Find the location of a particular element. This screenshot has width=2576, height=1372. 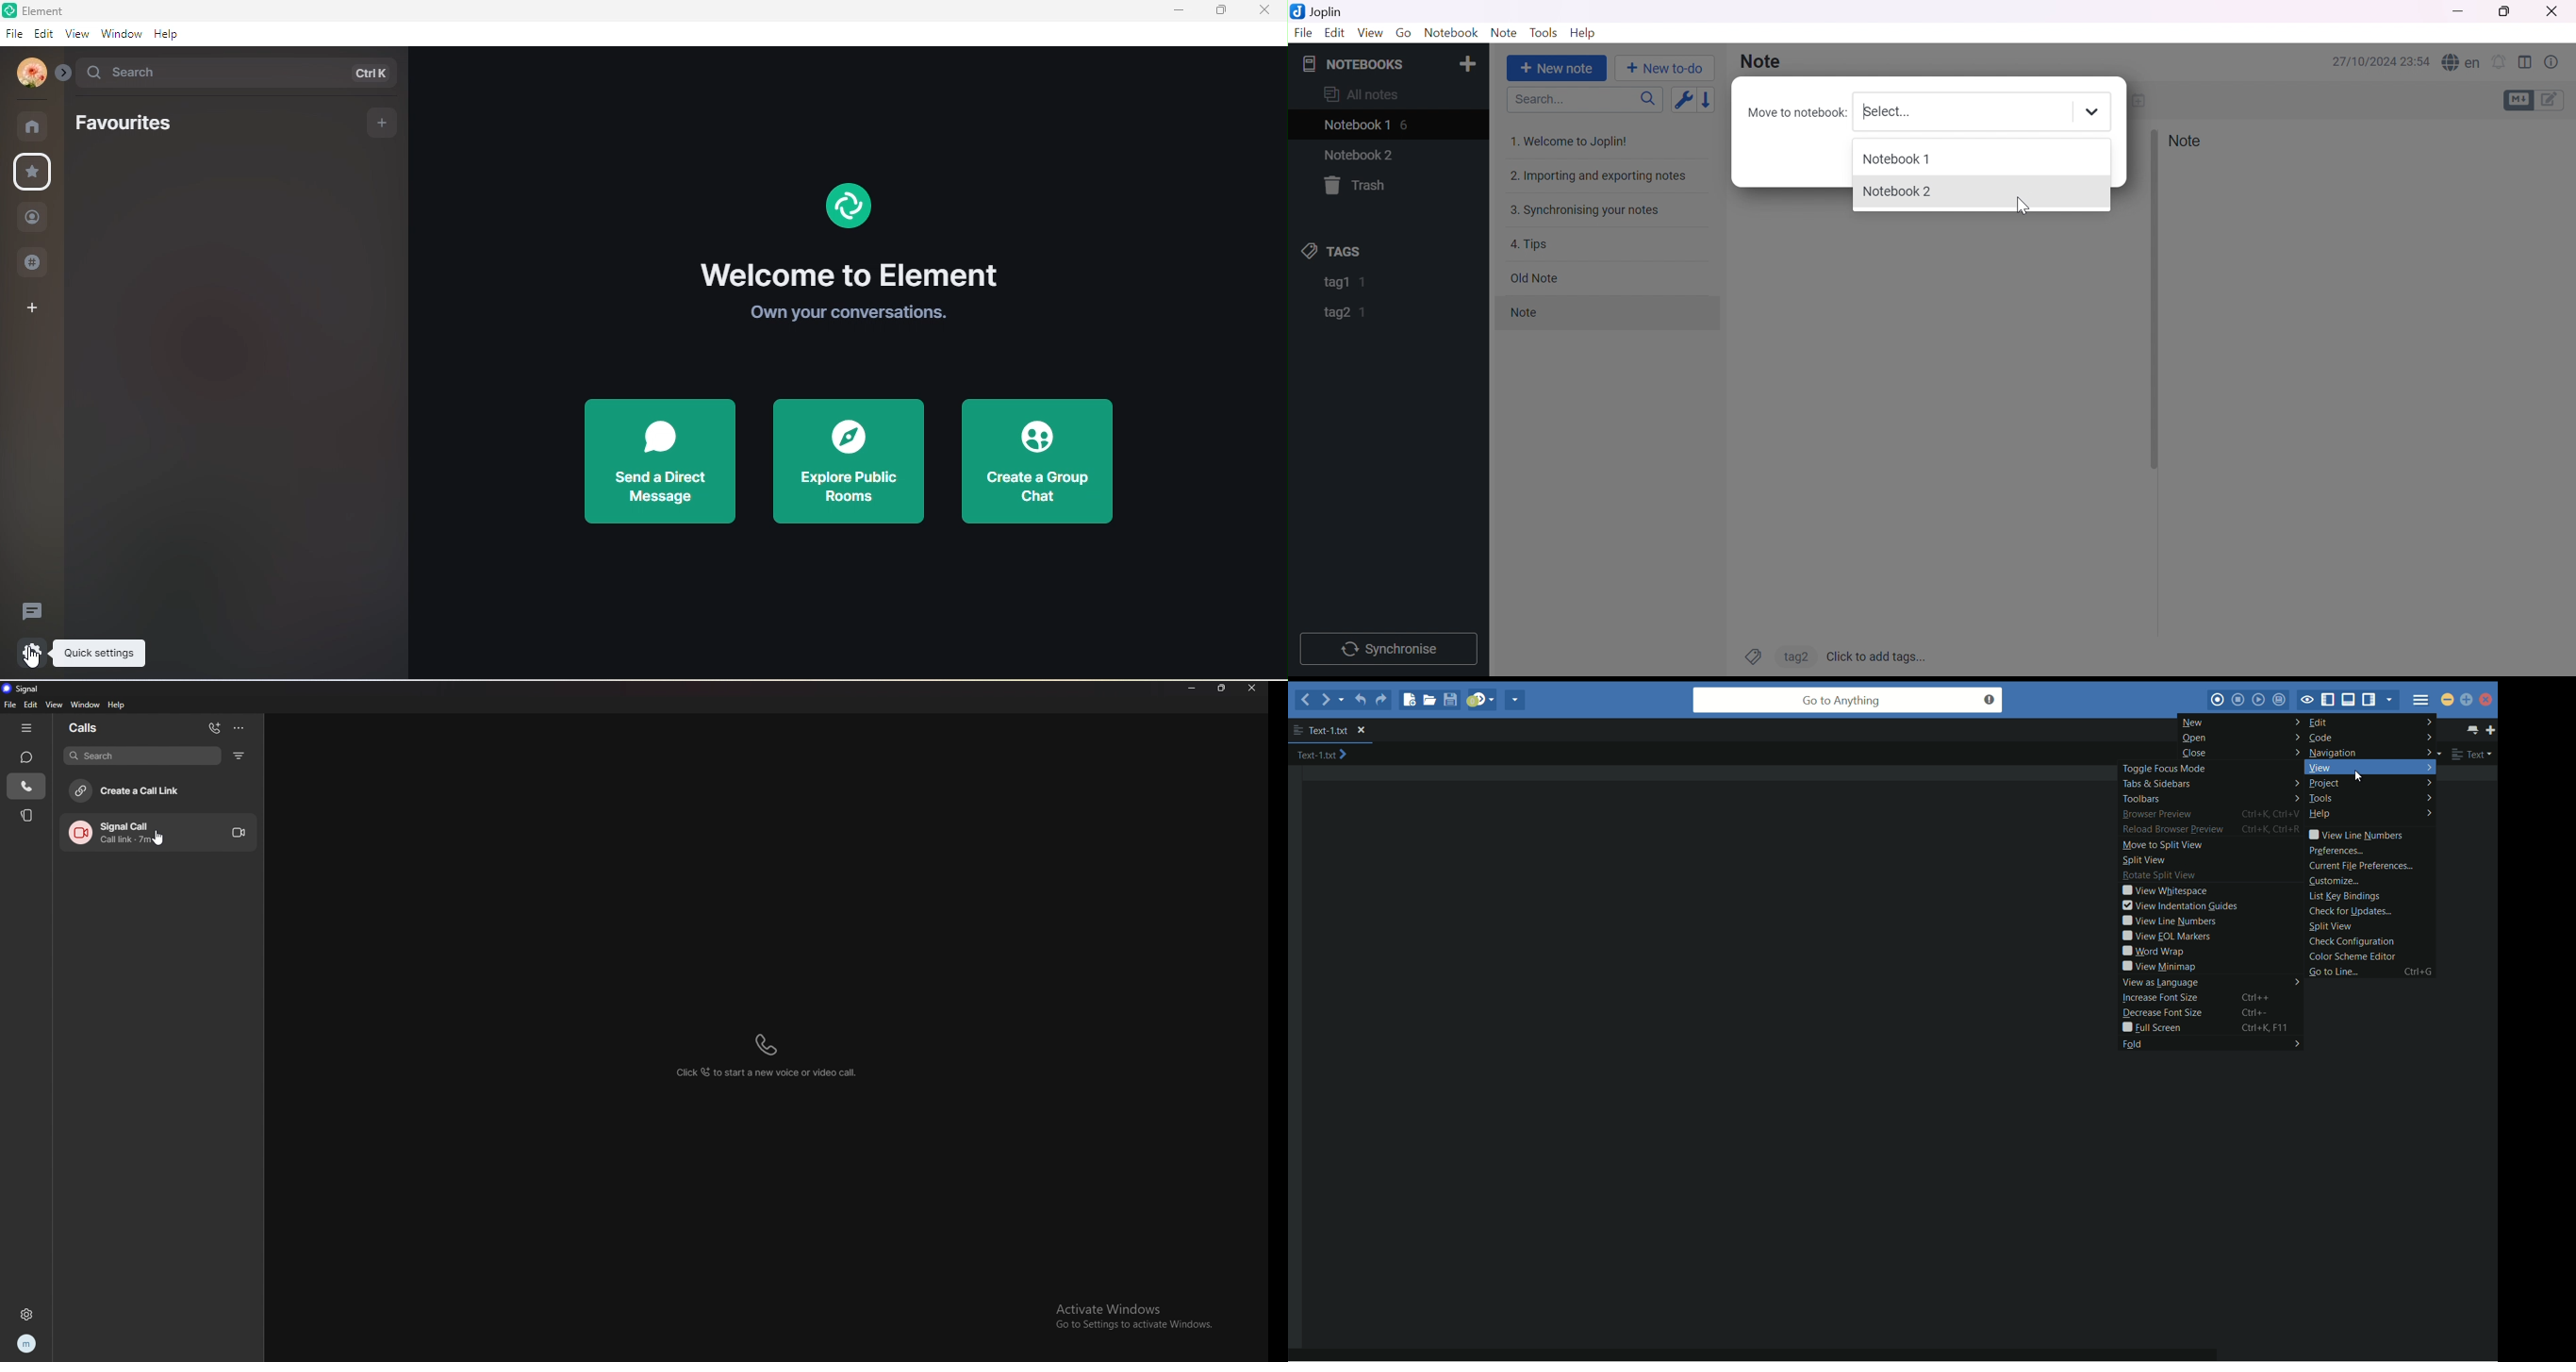

note is located at coordinates (1542, 313).